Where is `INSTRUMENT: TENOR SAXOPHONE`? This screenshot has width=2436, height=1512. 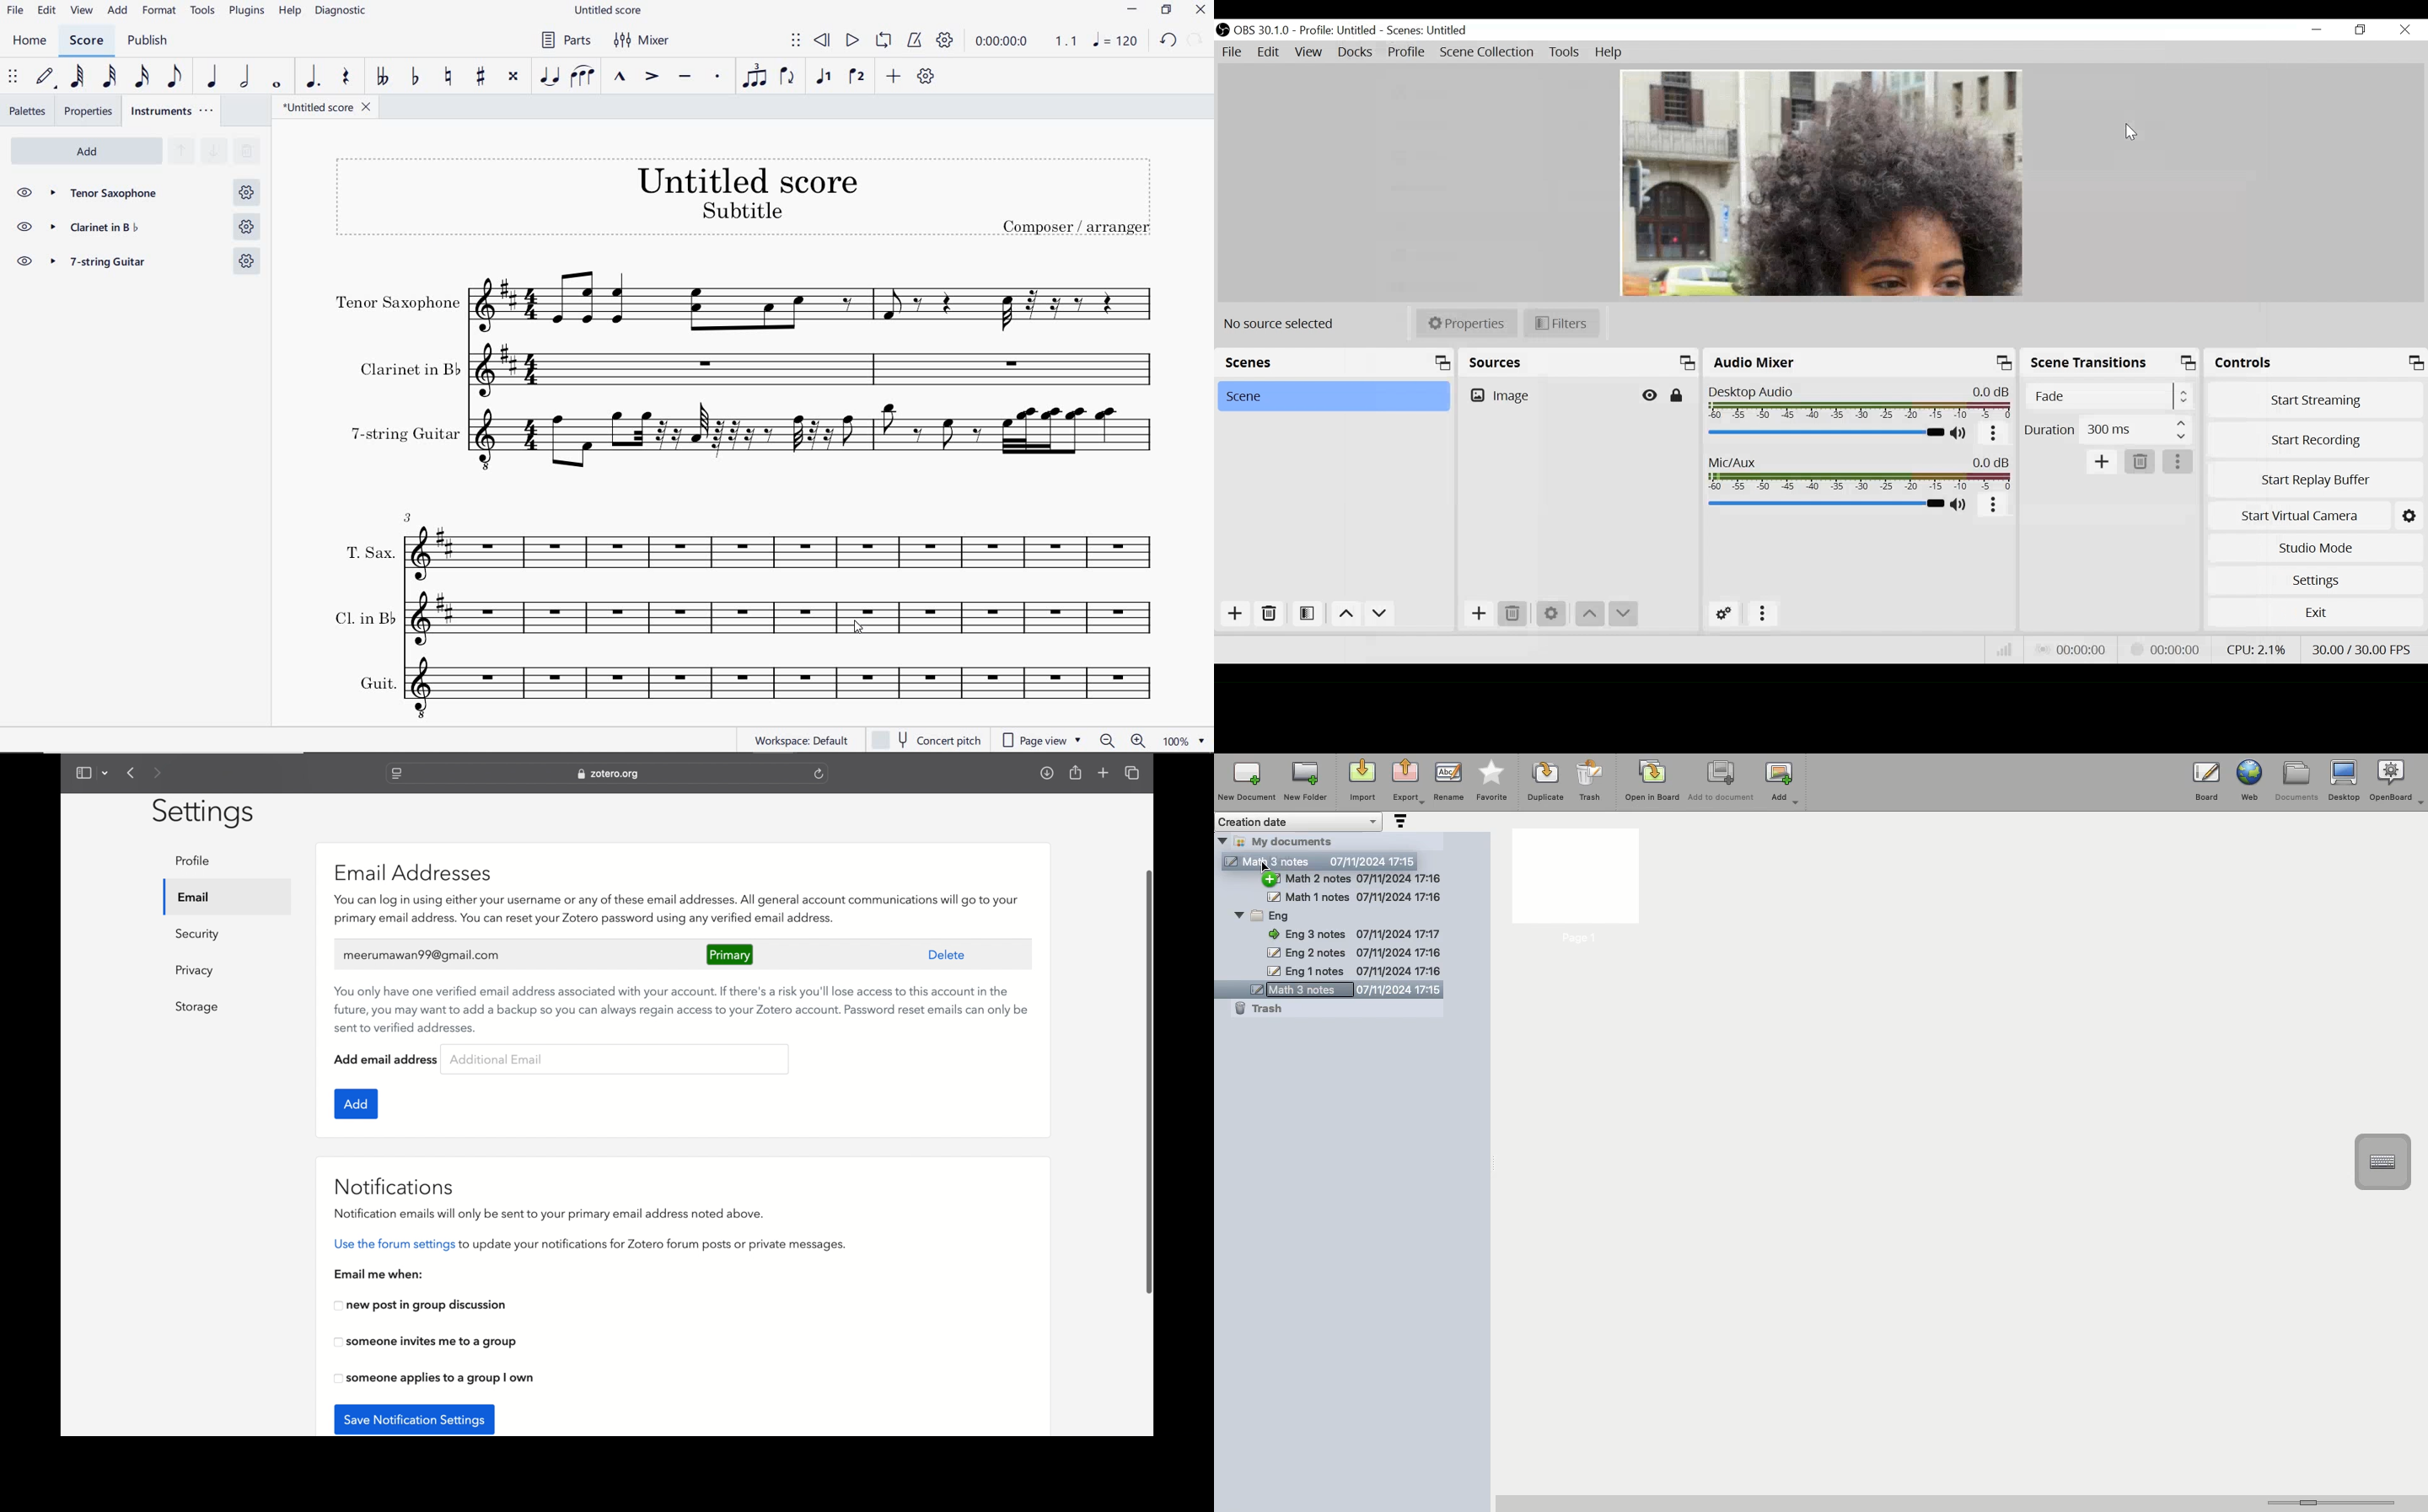
INSTRUMENT: TENOR SAXOPHONE is located at coordinates (744, 306).